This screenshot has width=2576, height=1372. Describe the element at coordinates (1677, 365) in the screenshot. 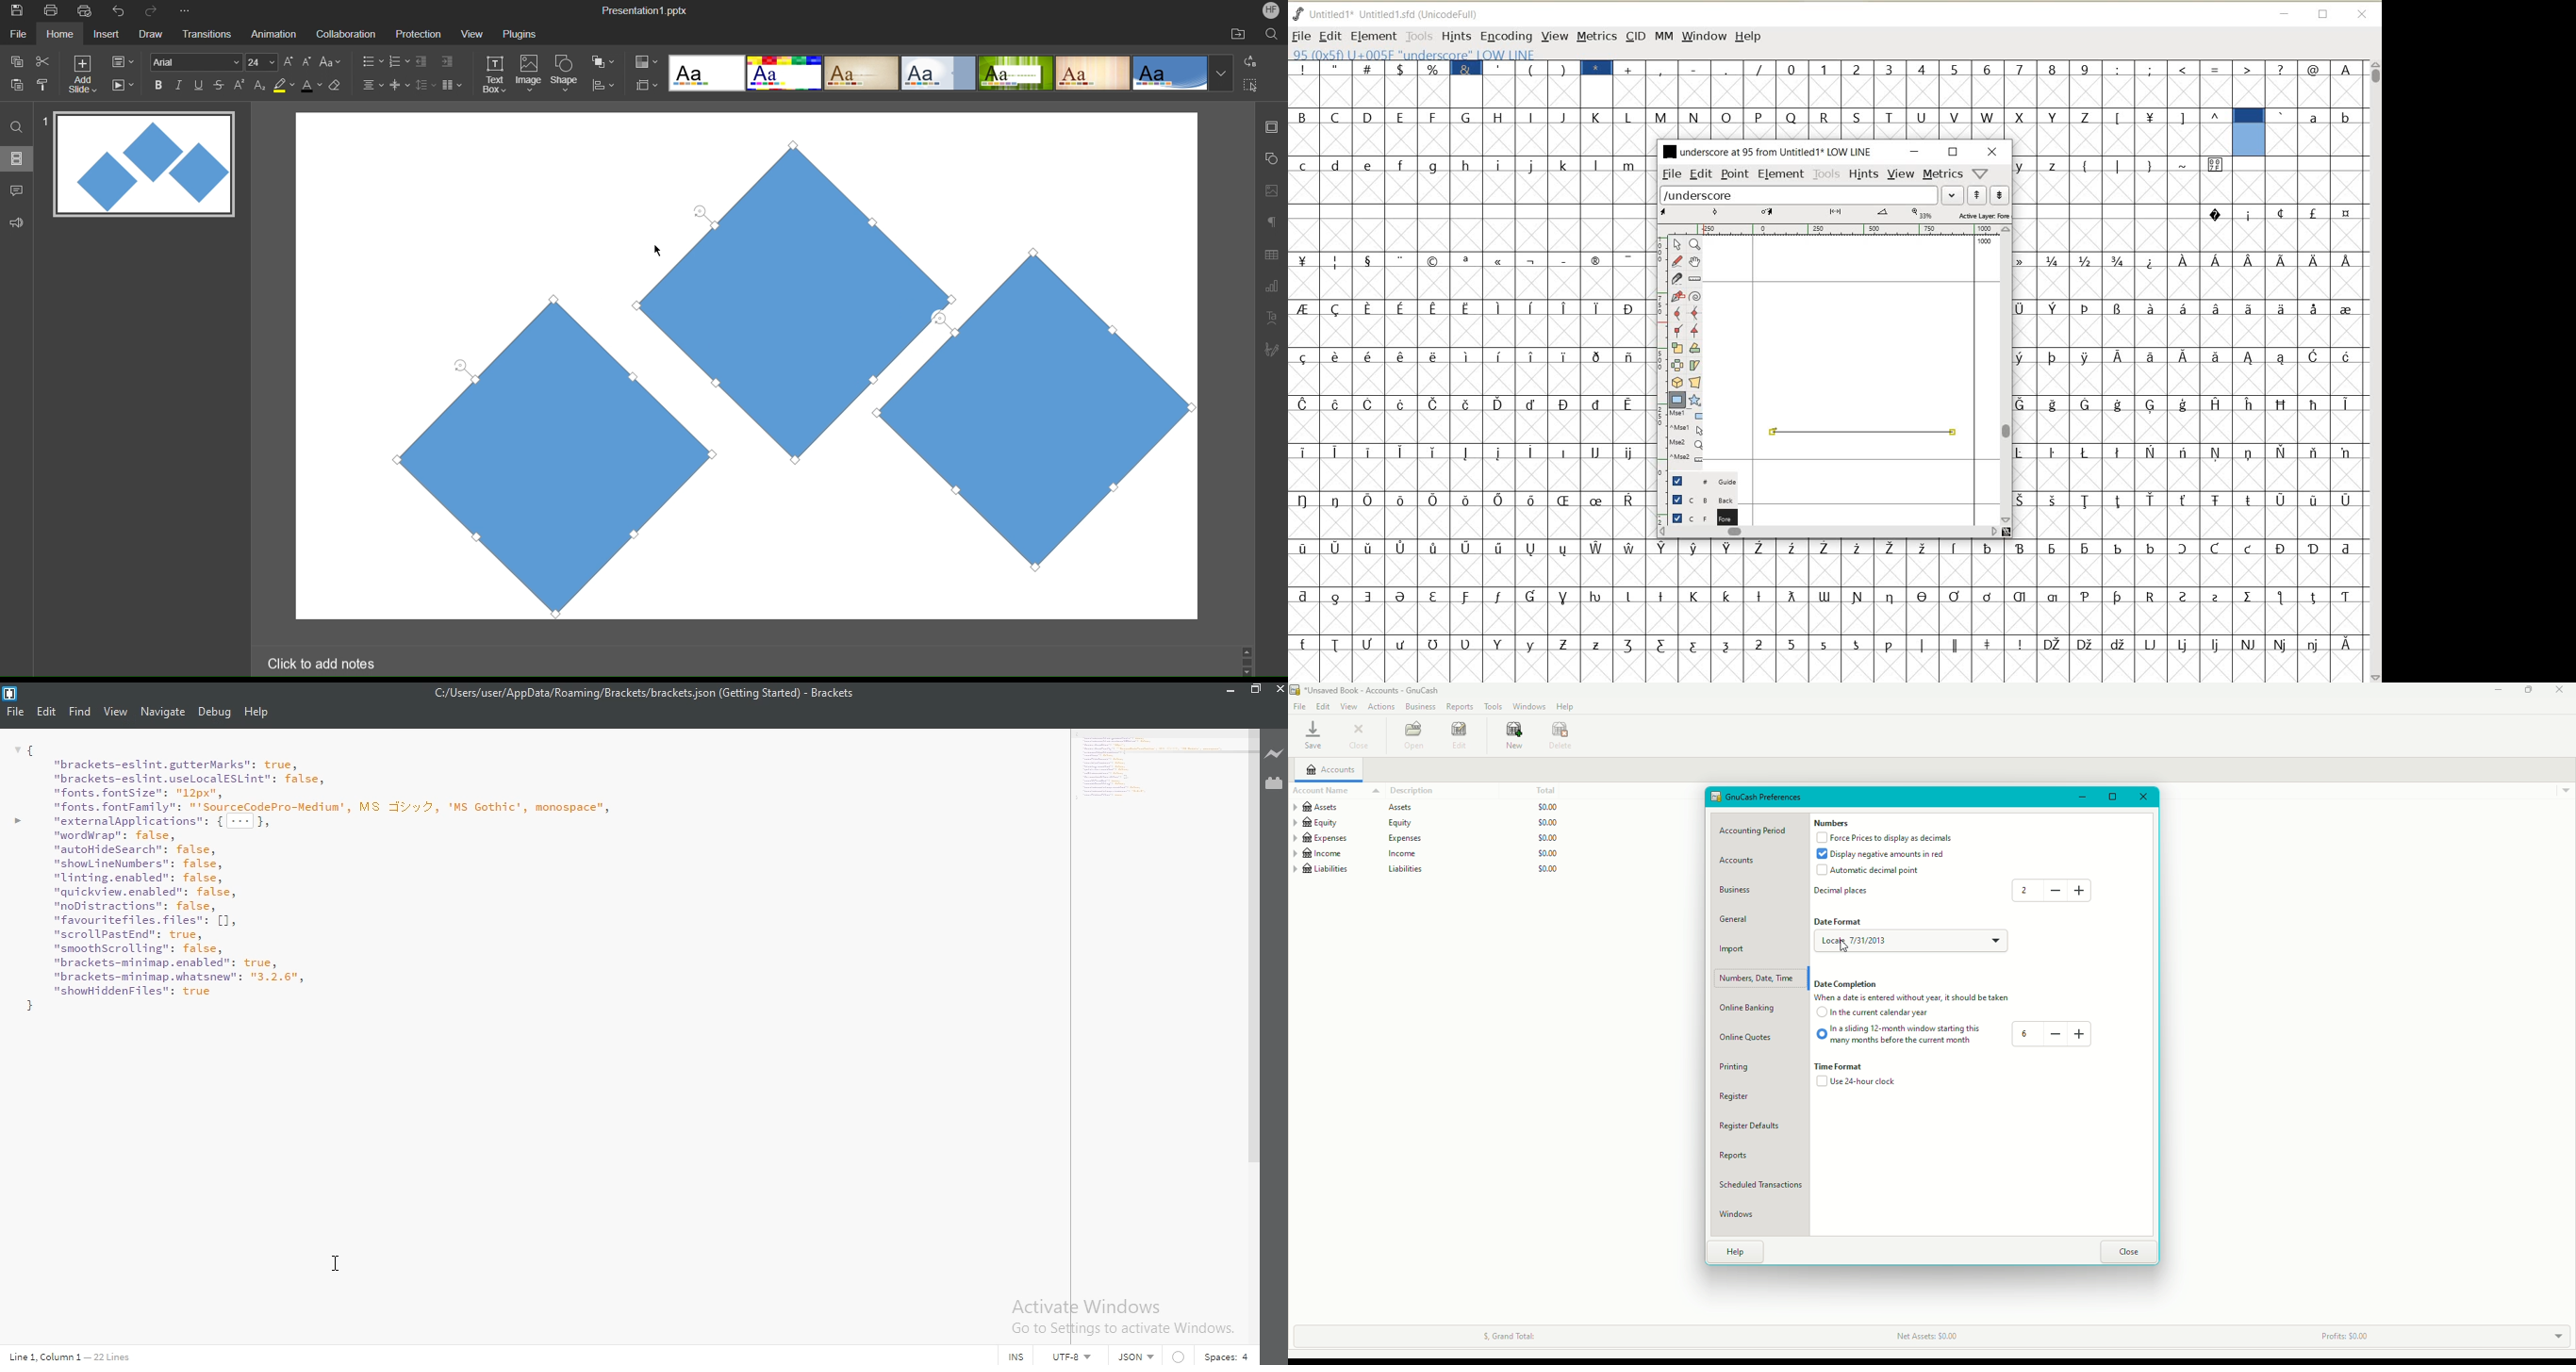

I see `flip the selection` at that location.